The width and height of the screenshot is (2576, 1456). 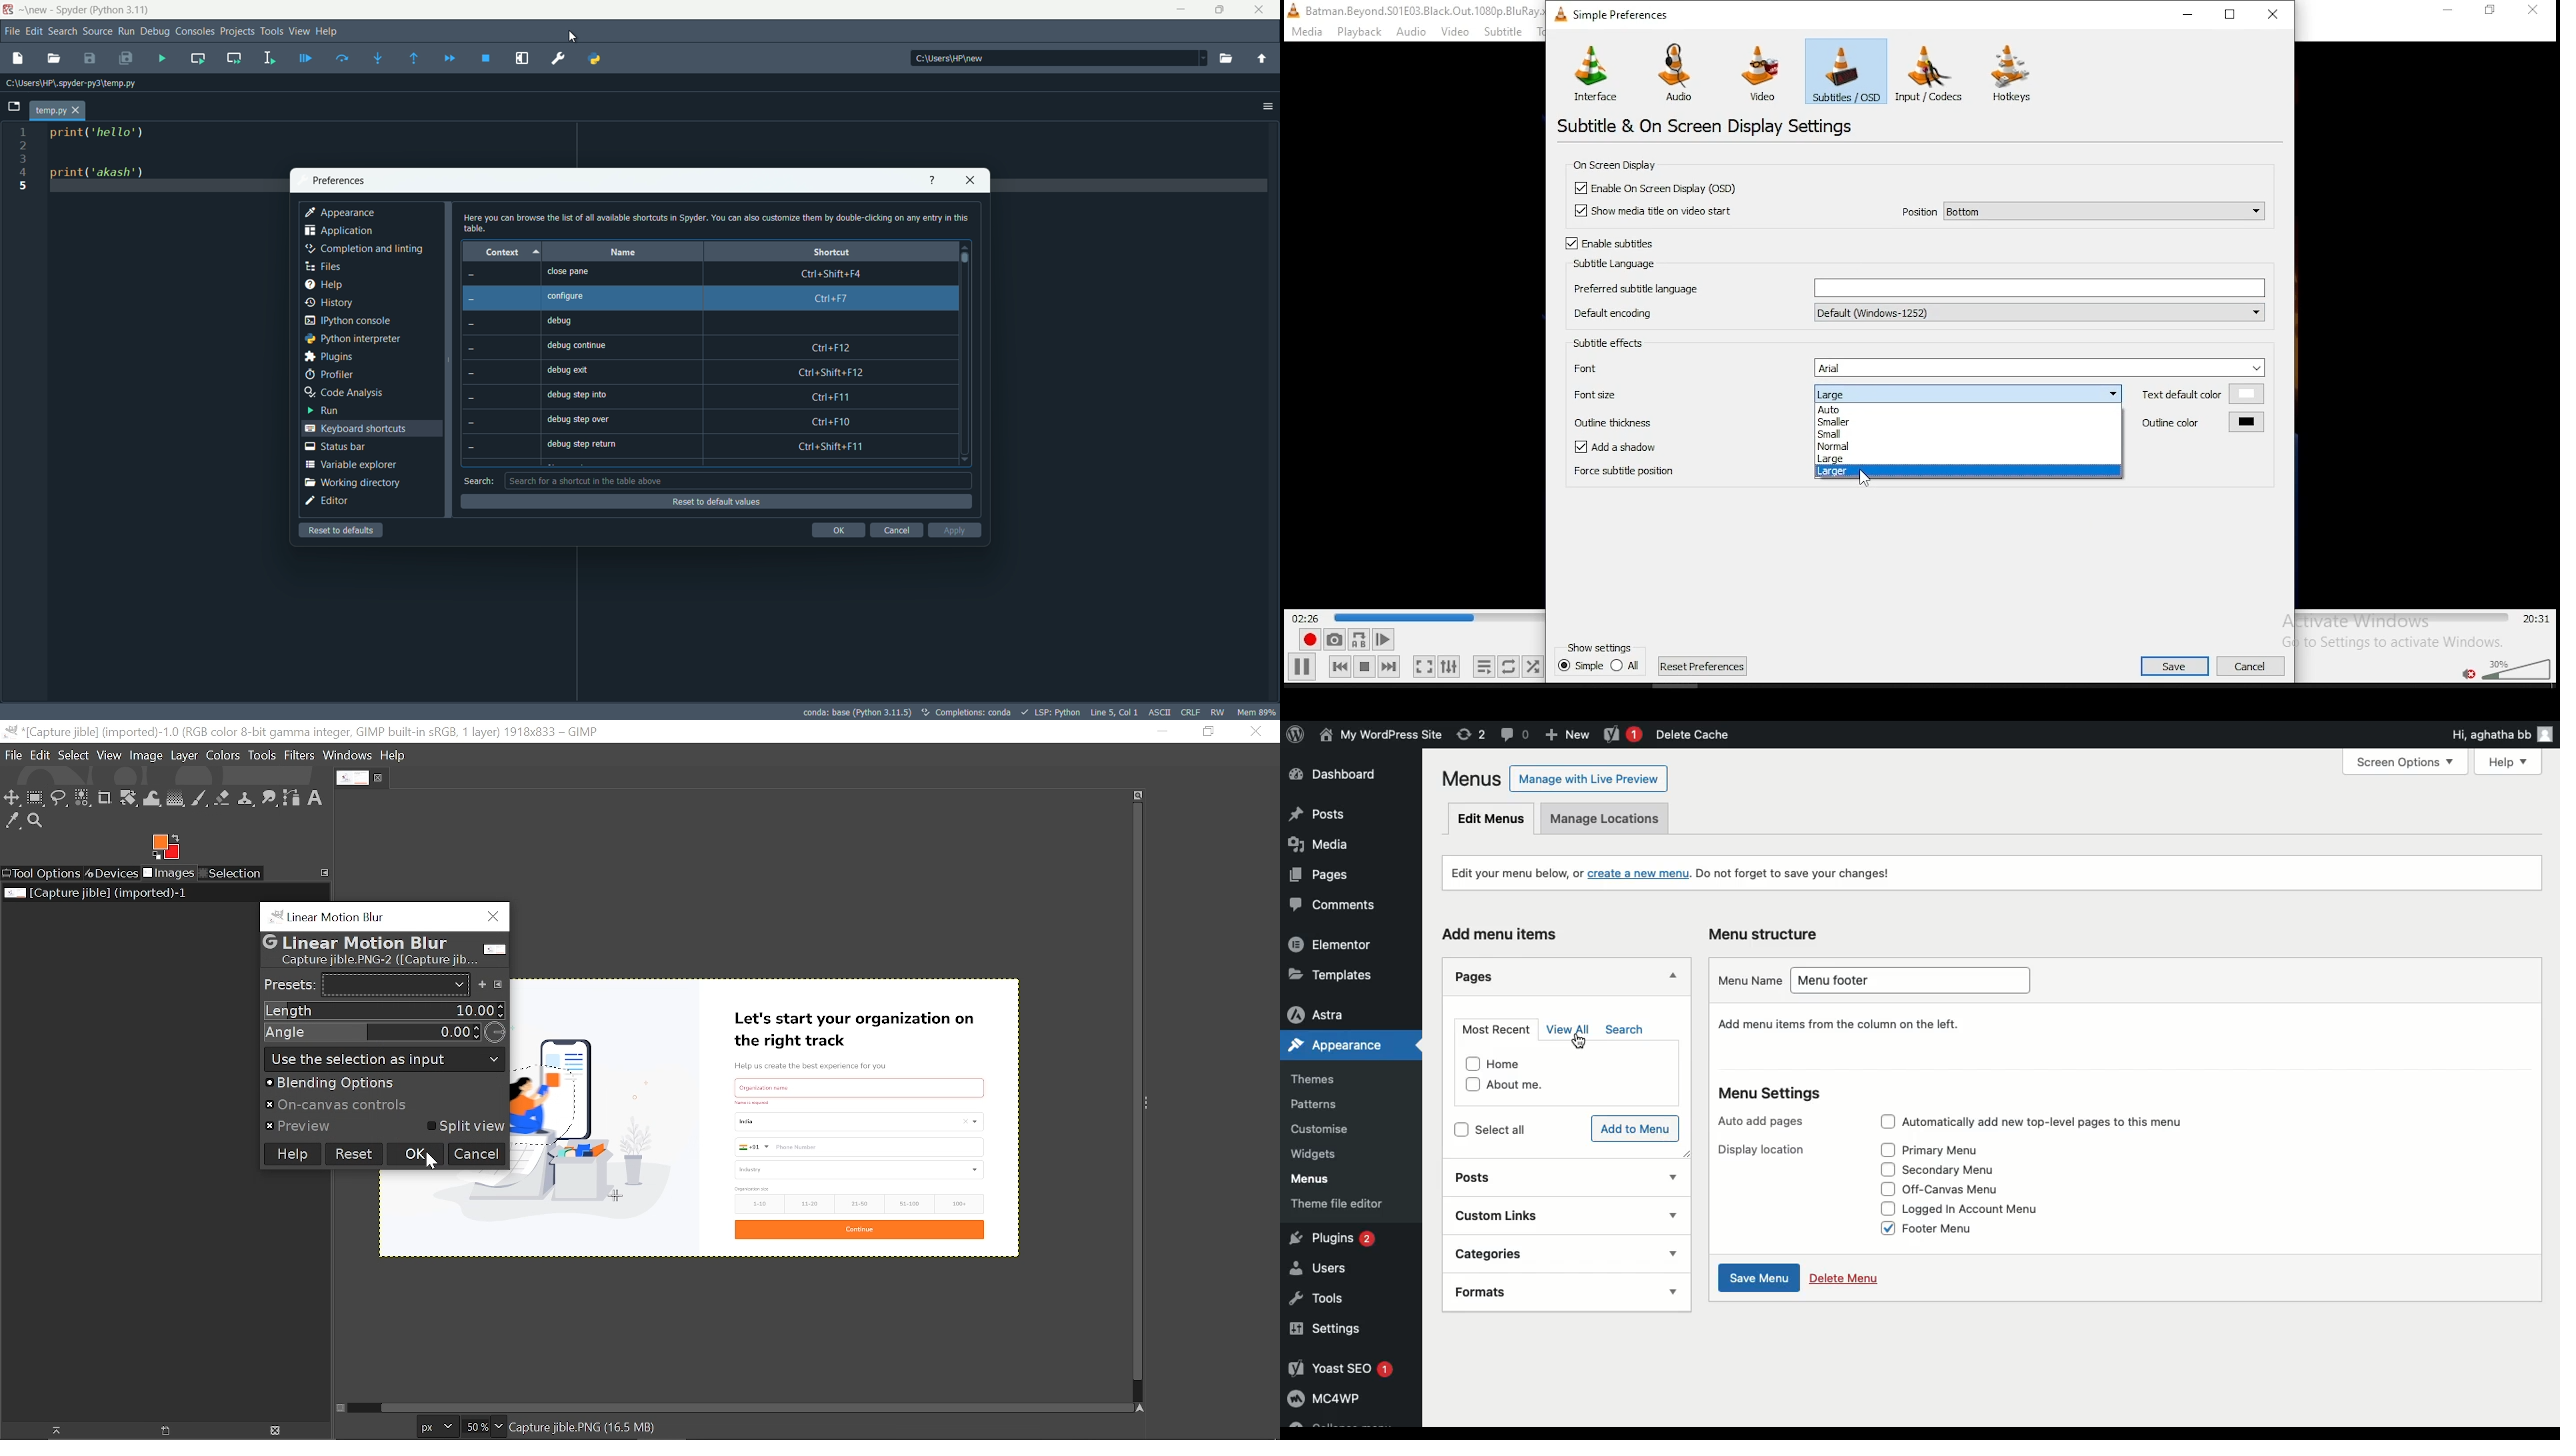 I want to click on profiler, so click(x=329, y=375).